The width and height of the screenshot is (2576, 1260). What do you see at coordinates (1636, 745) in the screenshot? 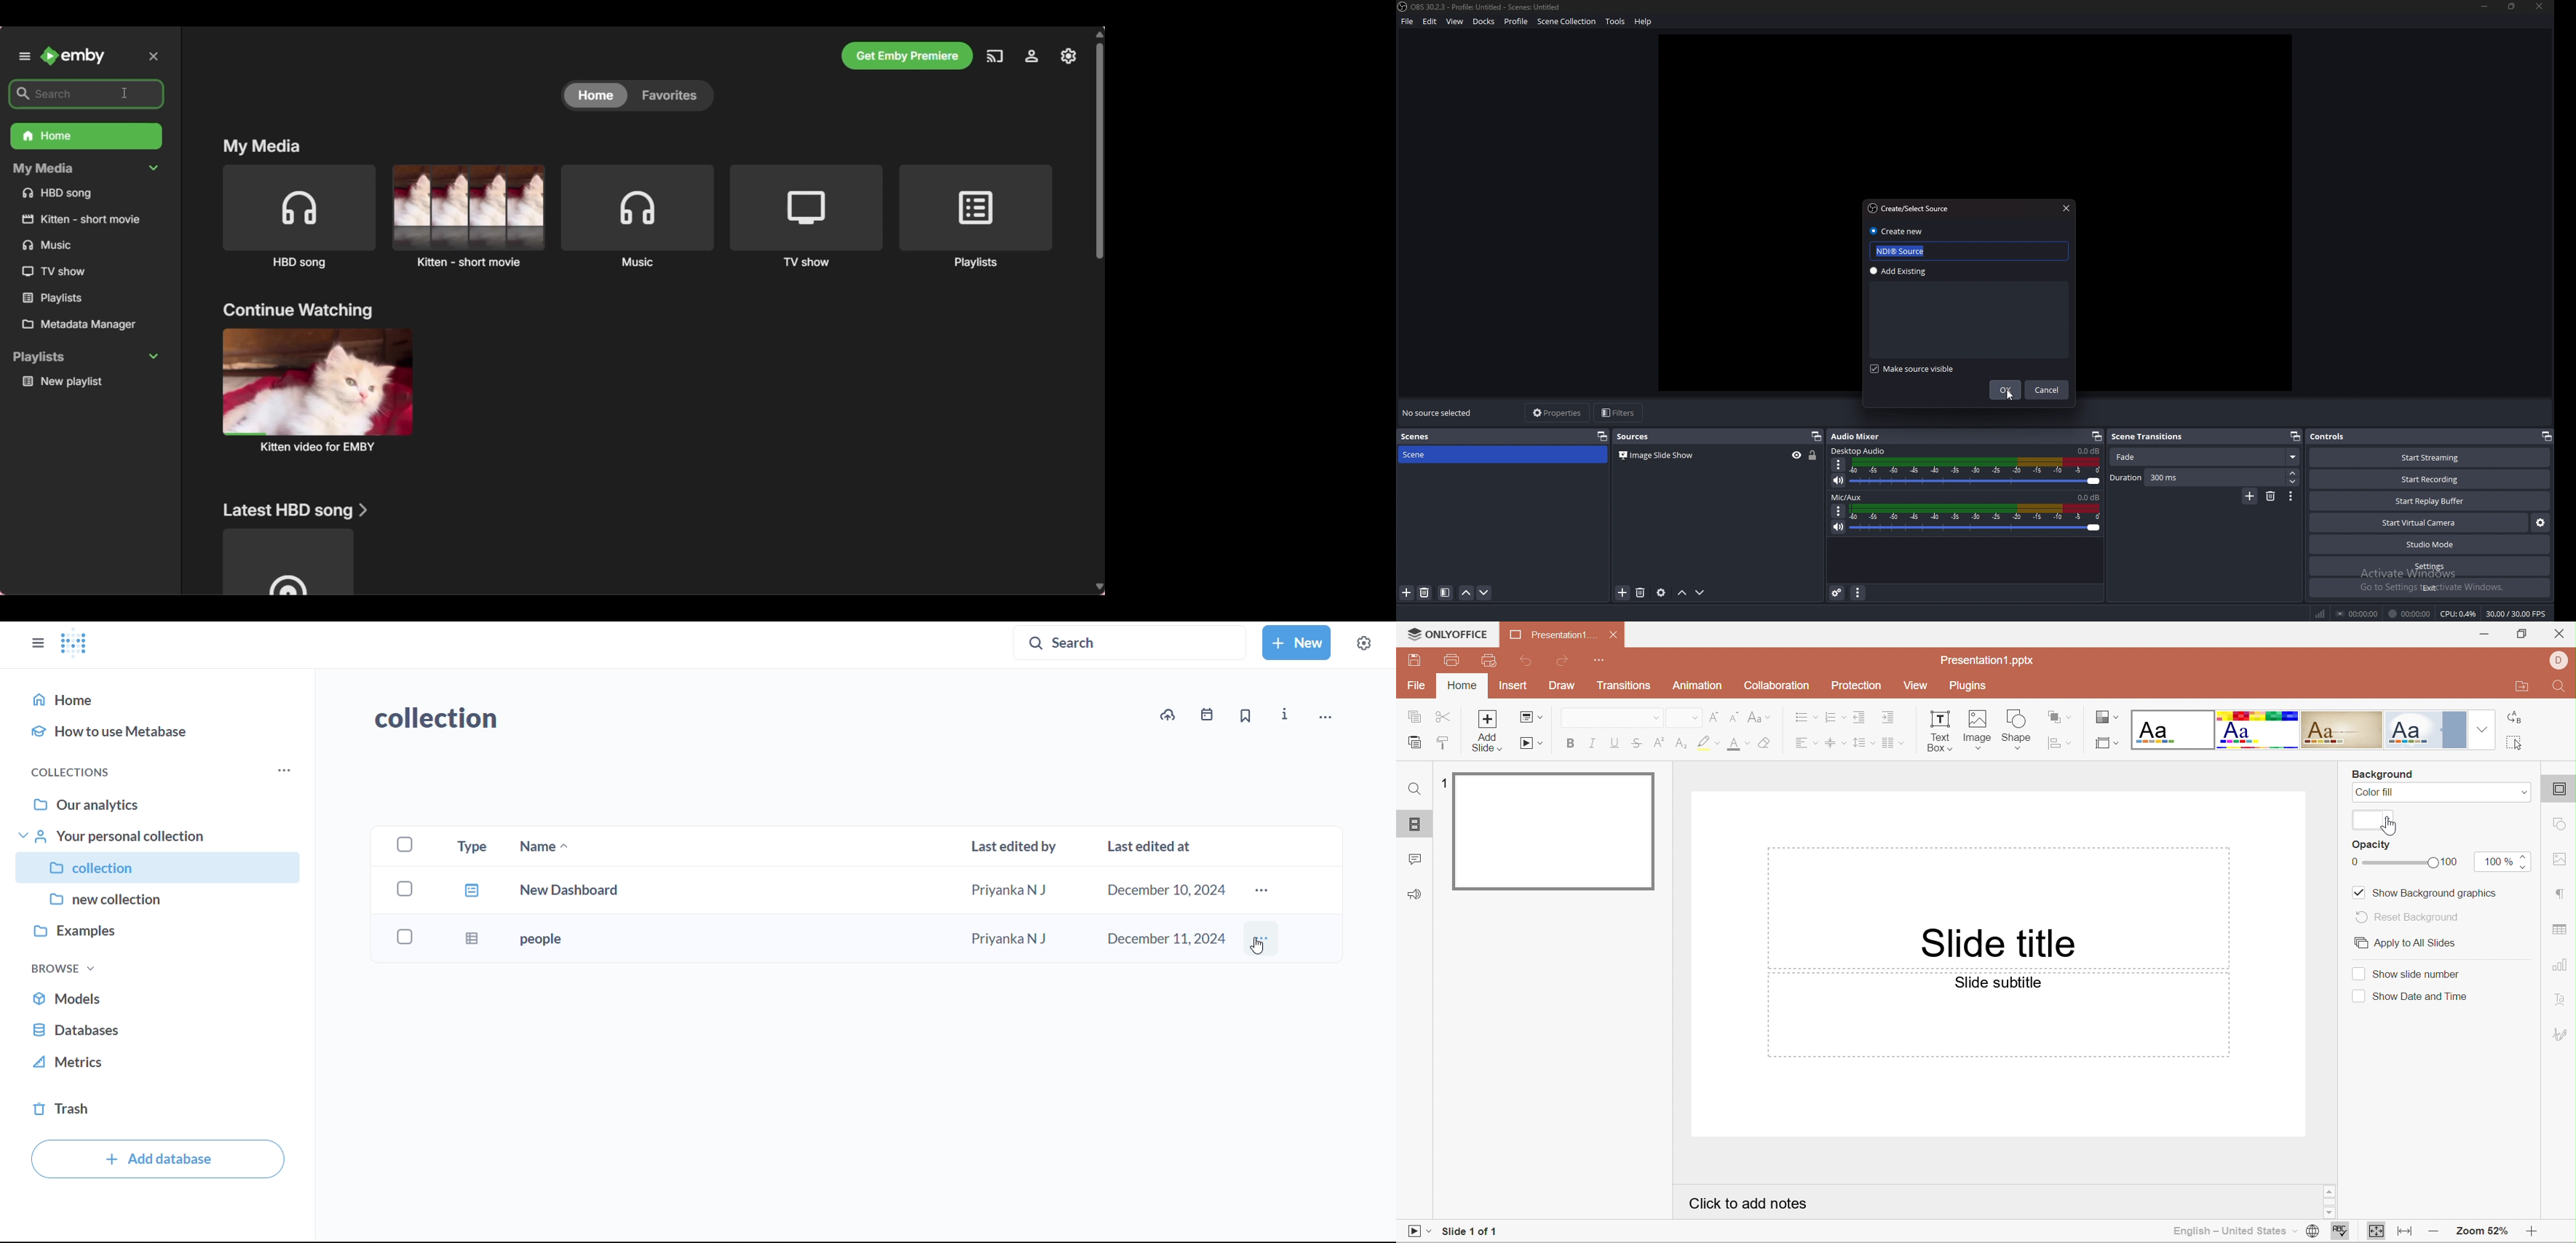
I see `Strikethrough` at bounding box center [1636, 745].